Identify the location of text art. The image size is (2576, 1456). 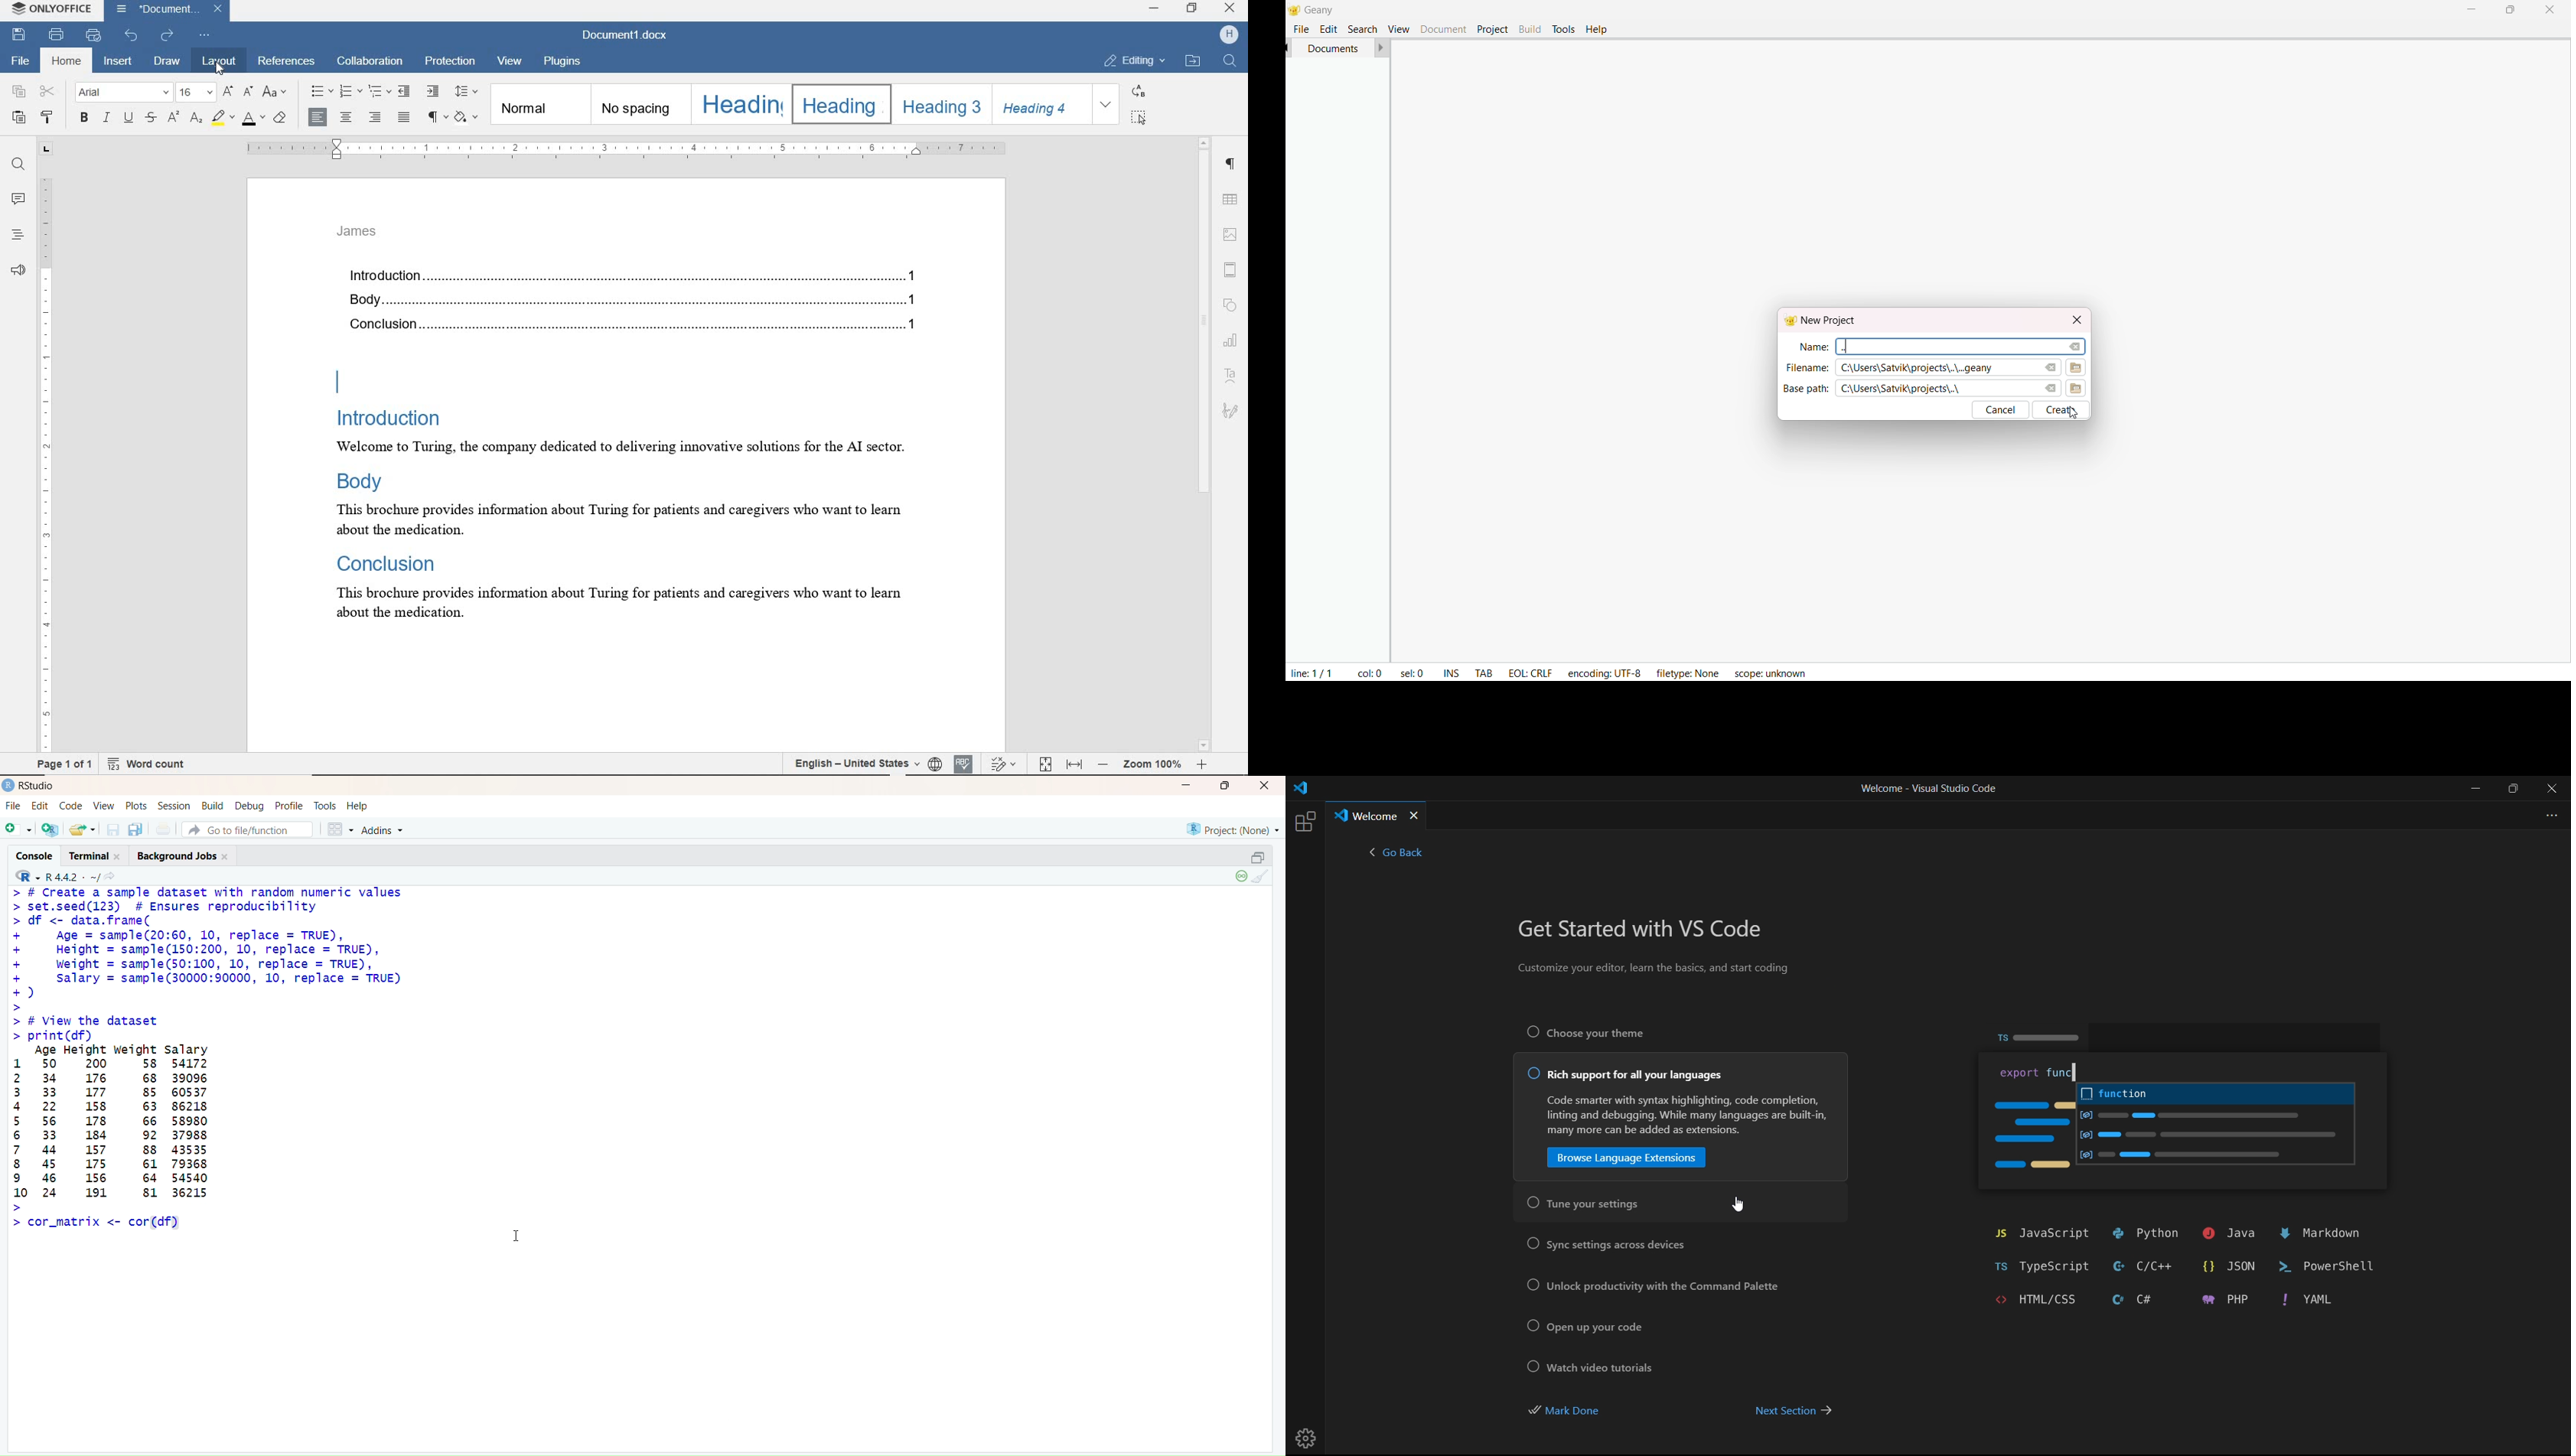
(1232, 375).